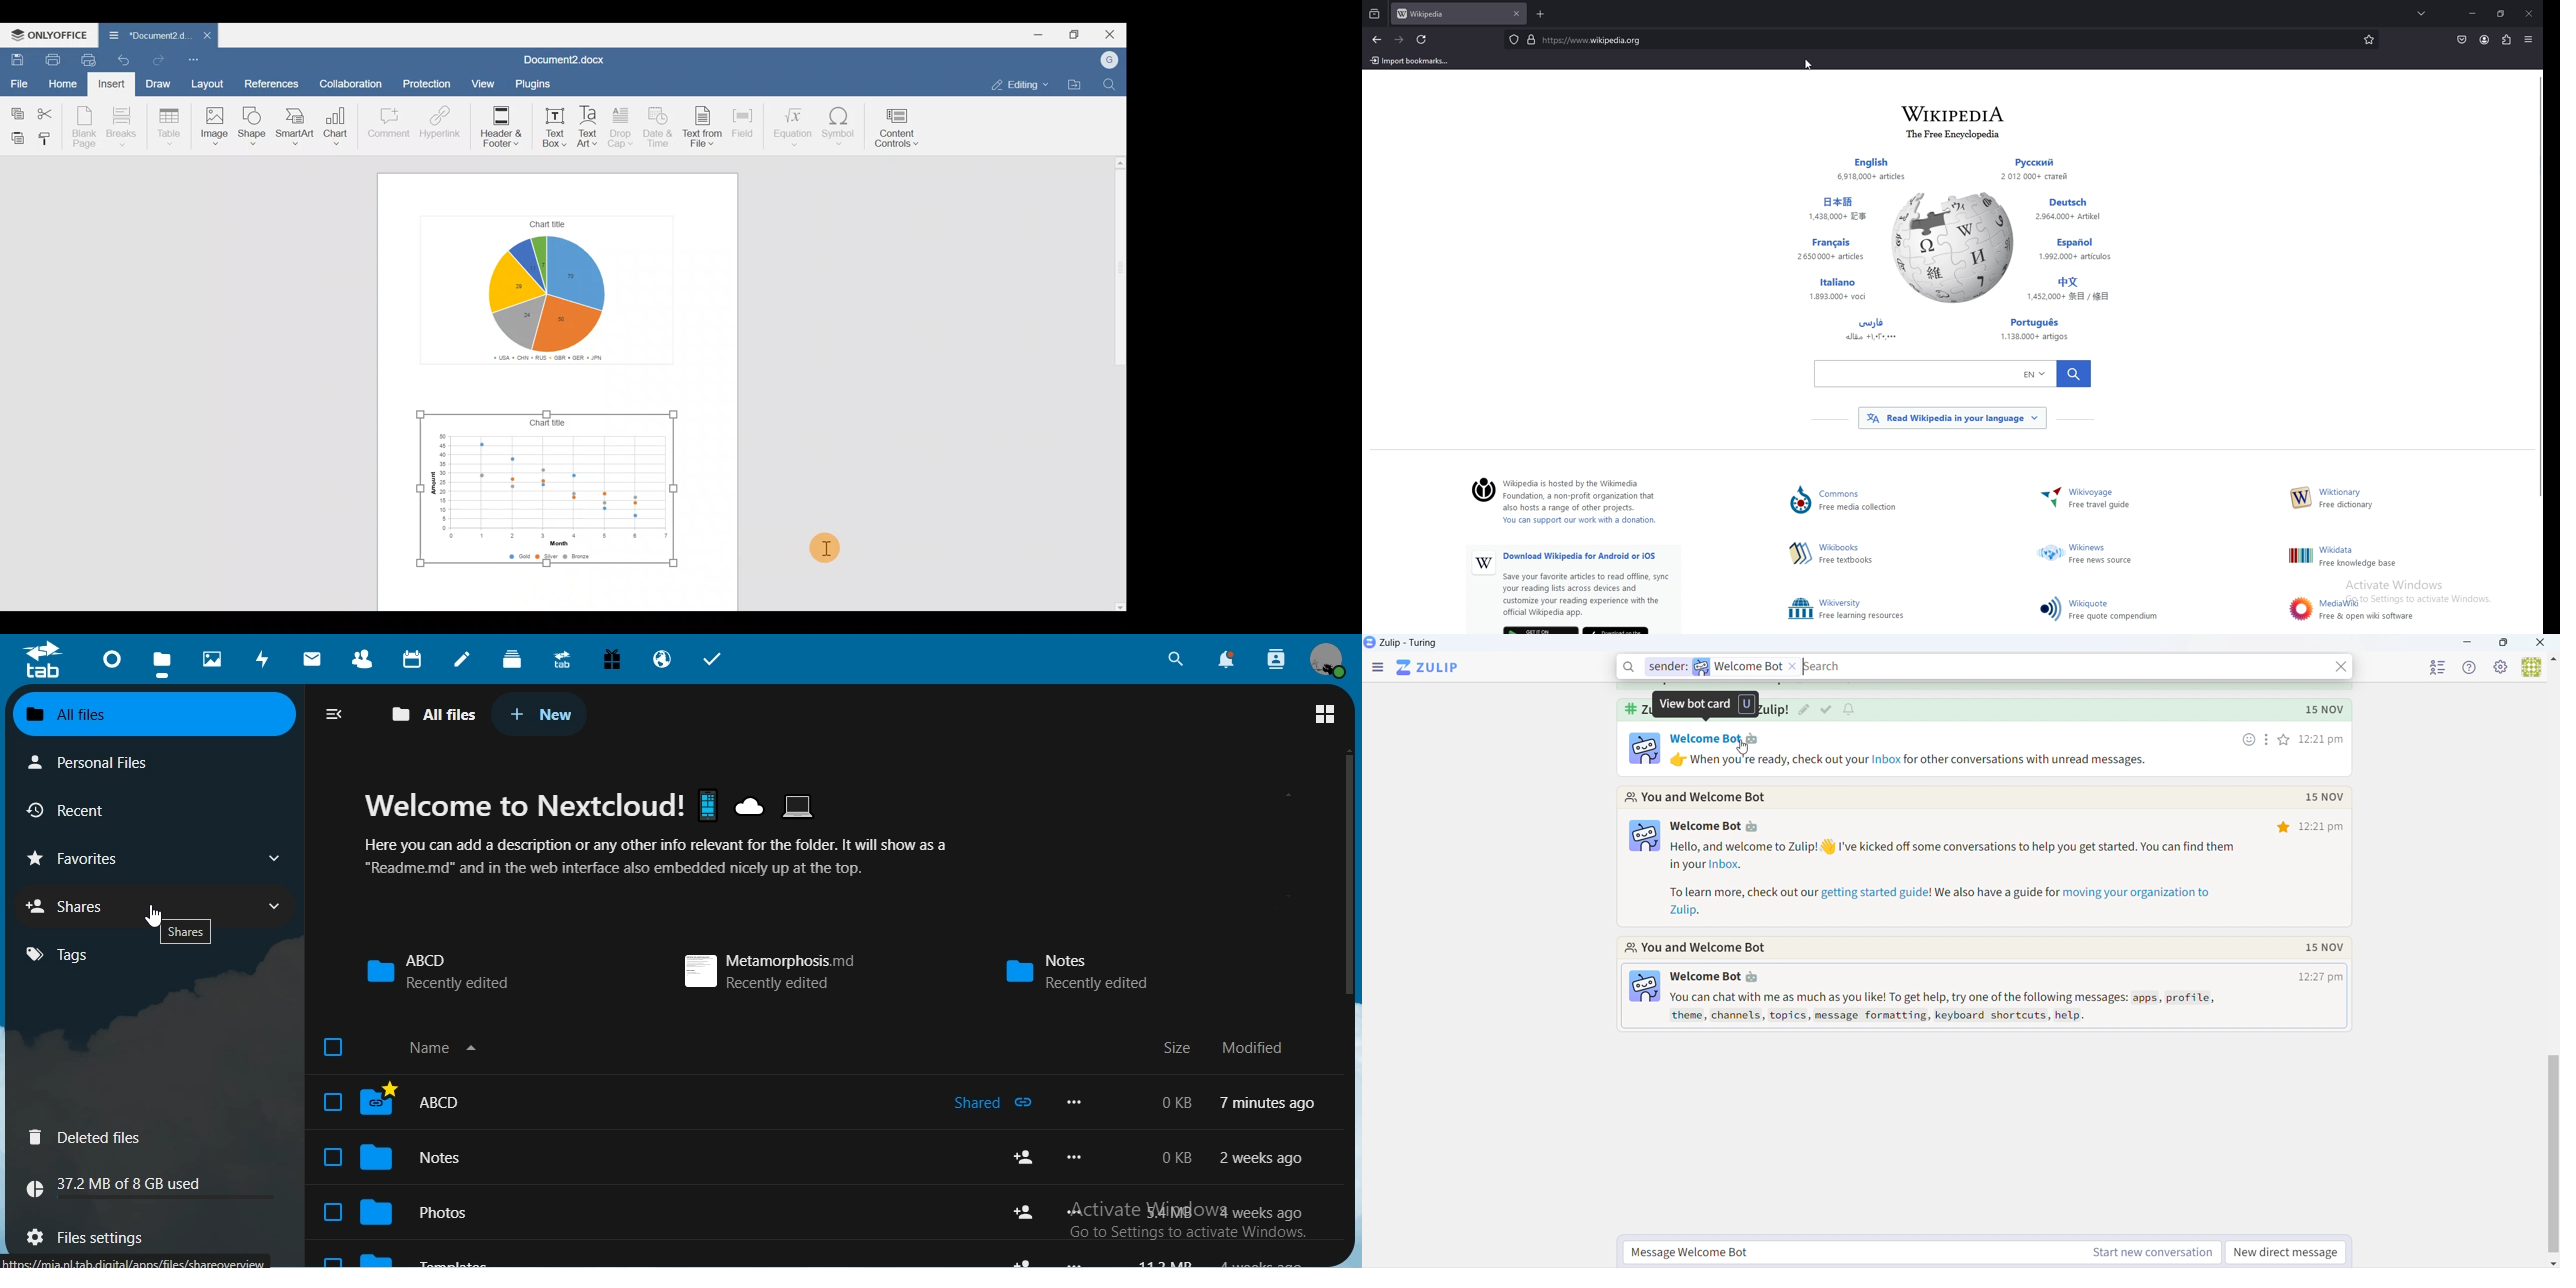 This screenshot has width=2576, height=1288. I want to click on Paste, so click(15, 138).